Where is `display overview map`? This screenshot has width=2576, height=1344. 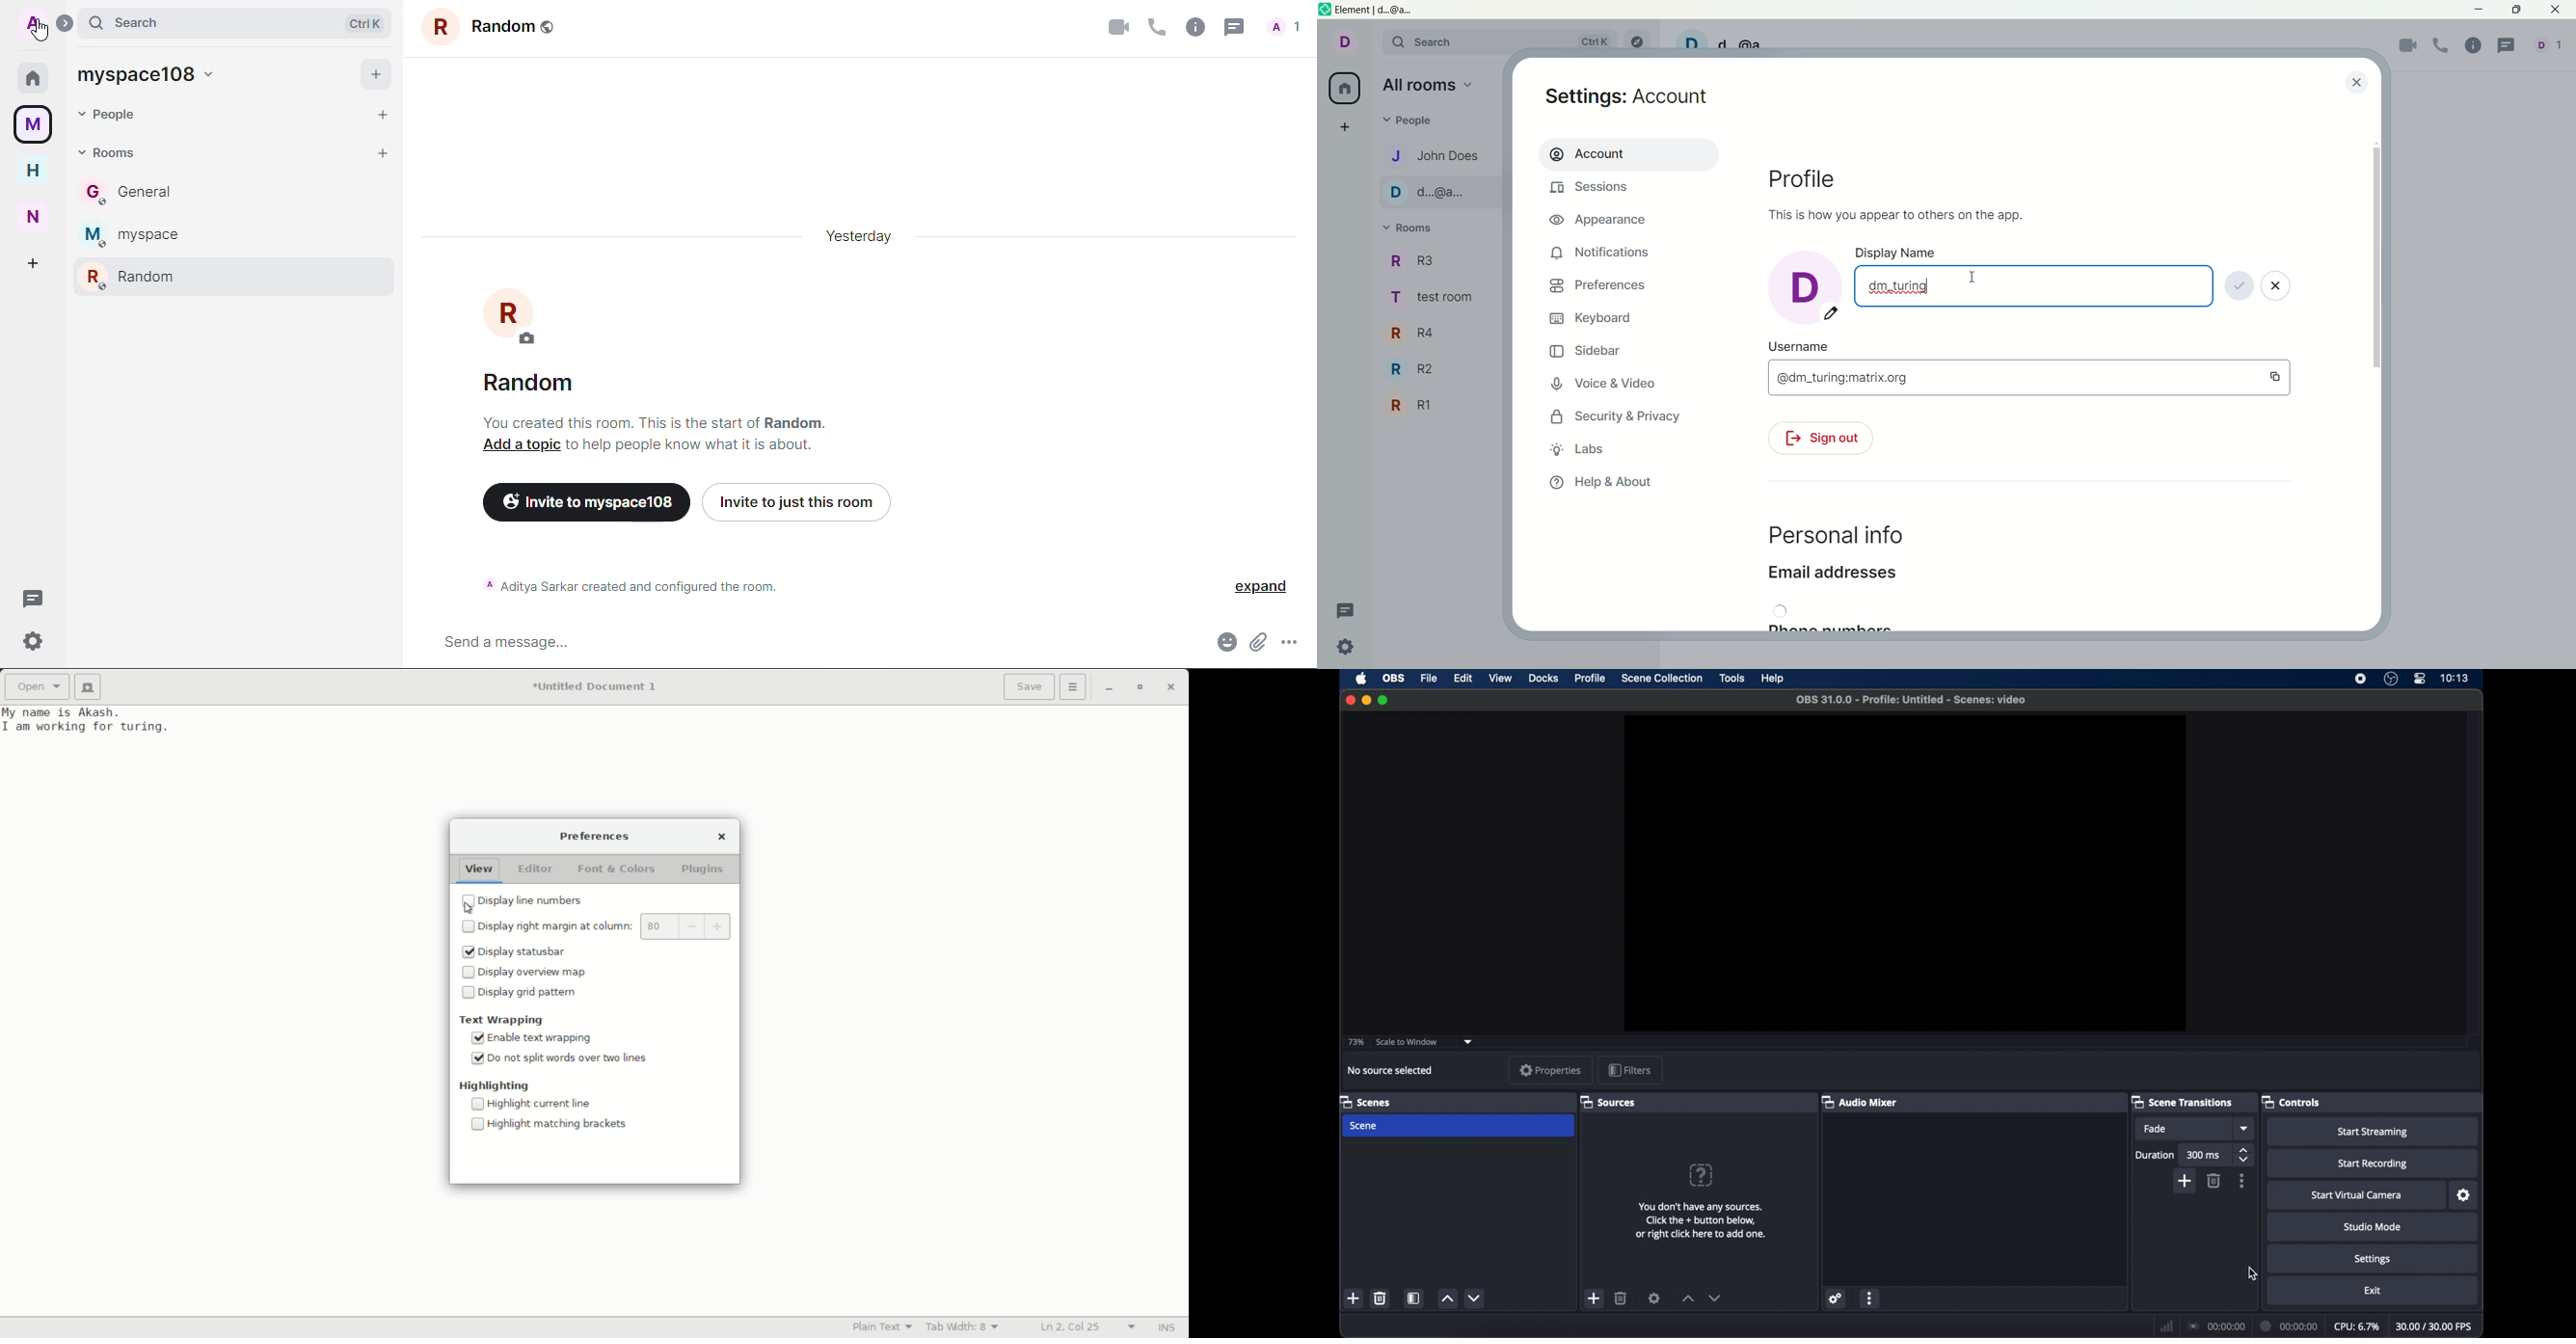
display overview map is located at coordinates (537, 972).